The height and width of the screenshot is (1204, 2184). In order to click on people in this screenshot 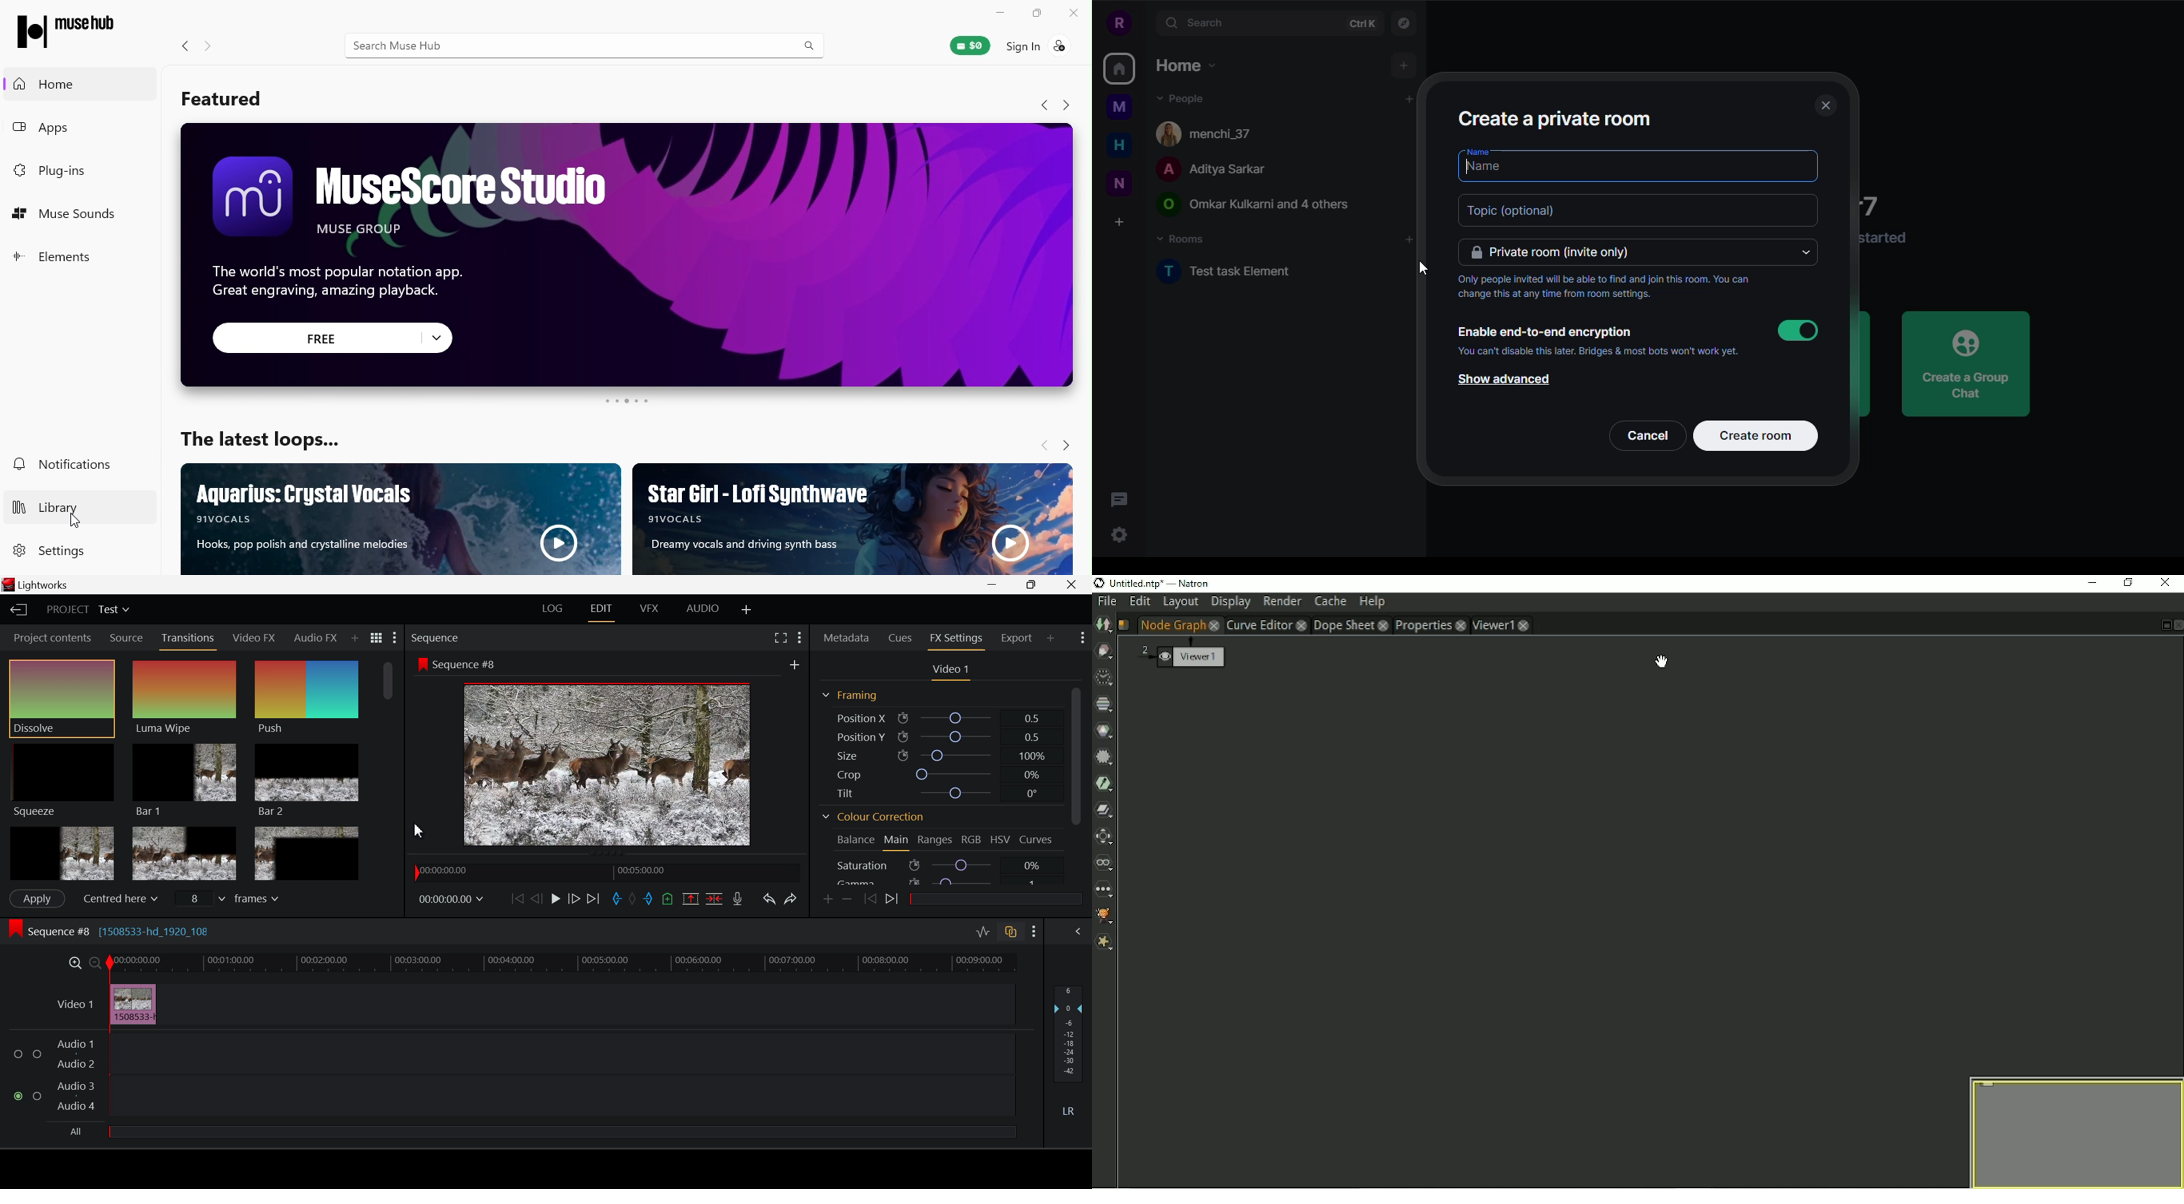, I will do `click(1255, 205)`.